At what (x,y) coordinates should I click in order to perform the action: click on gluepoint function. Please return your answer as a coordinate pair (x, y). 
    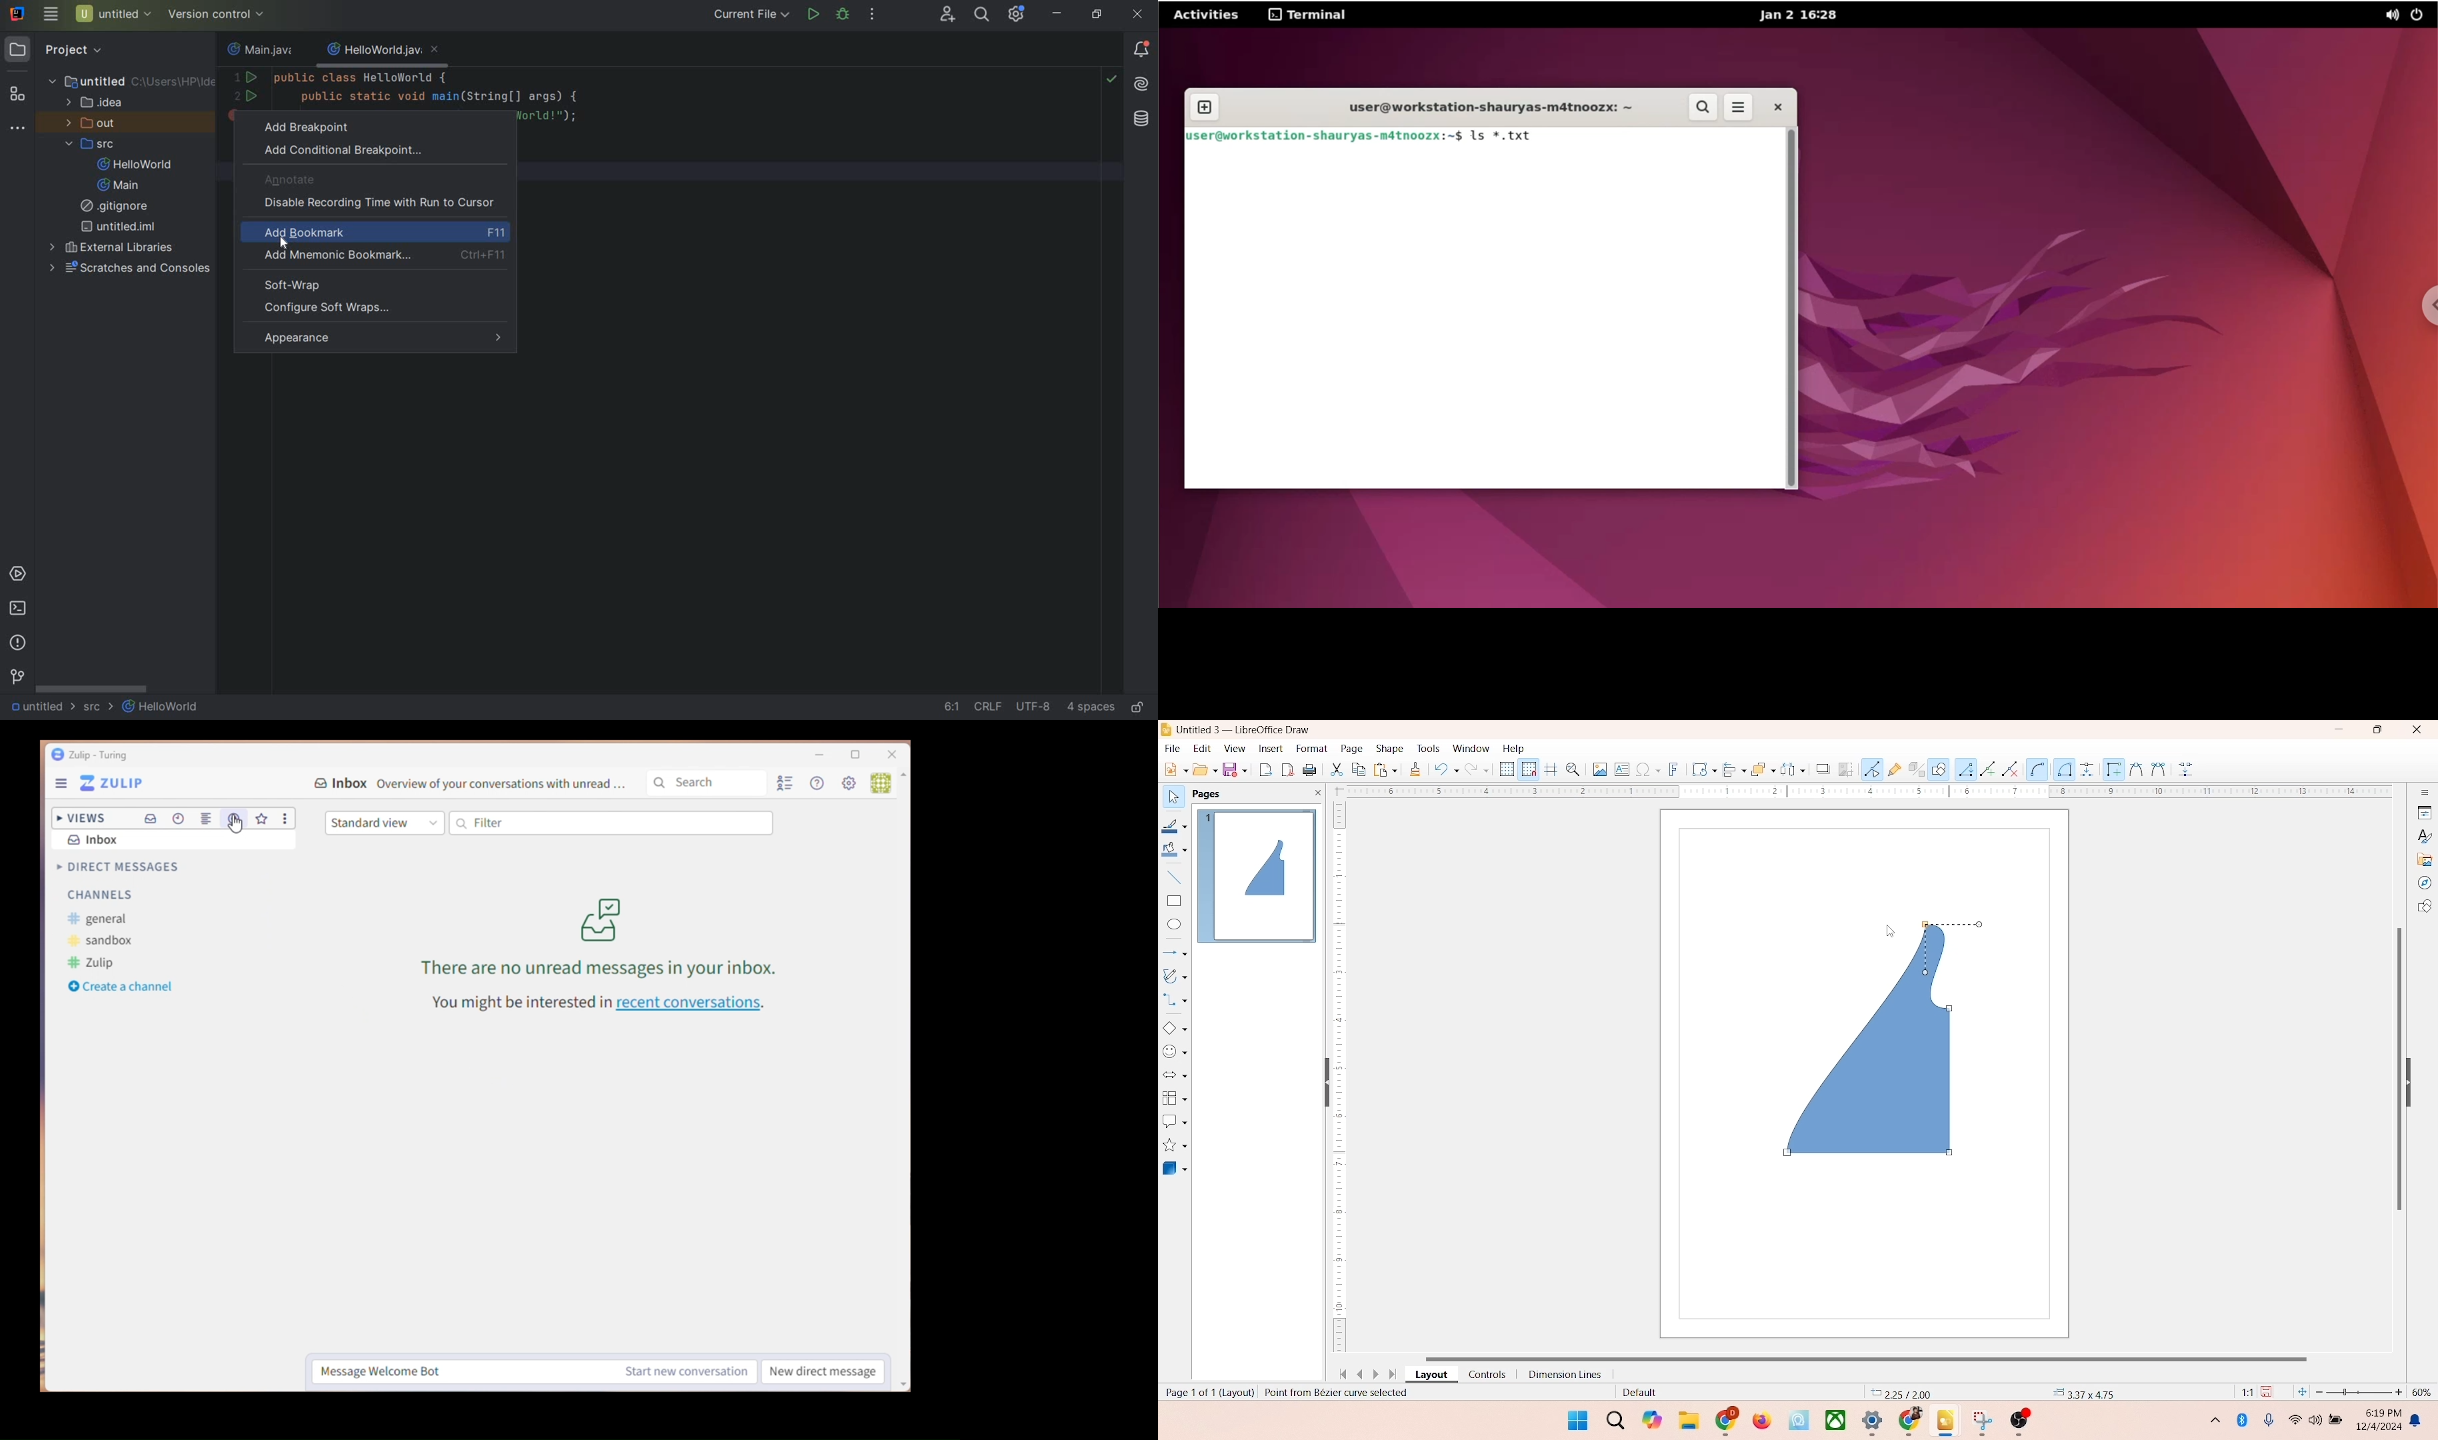
    Looking at the image, I should click on (1893, 770).